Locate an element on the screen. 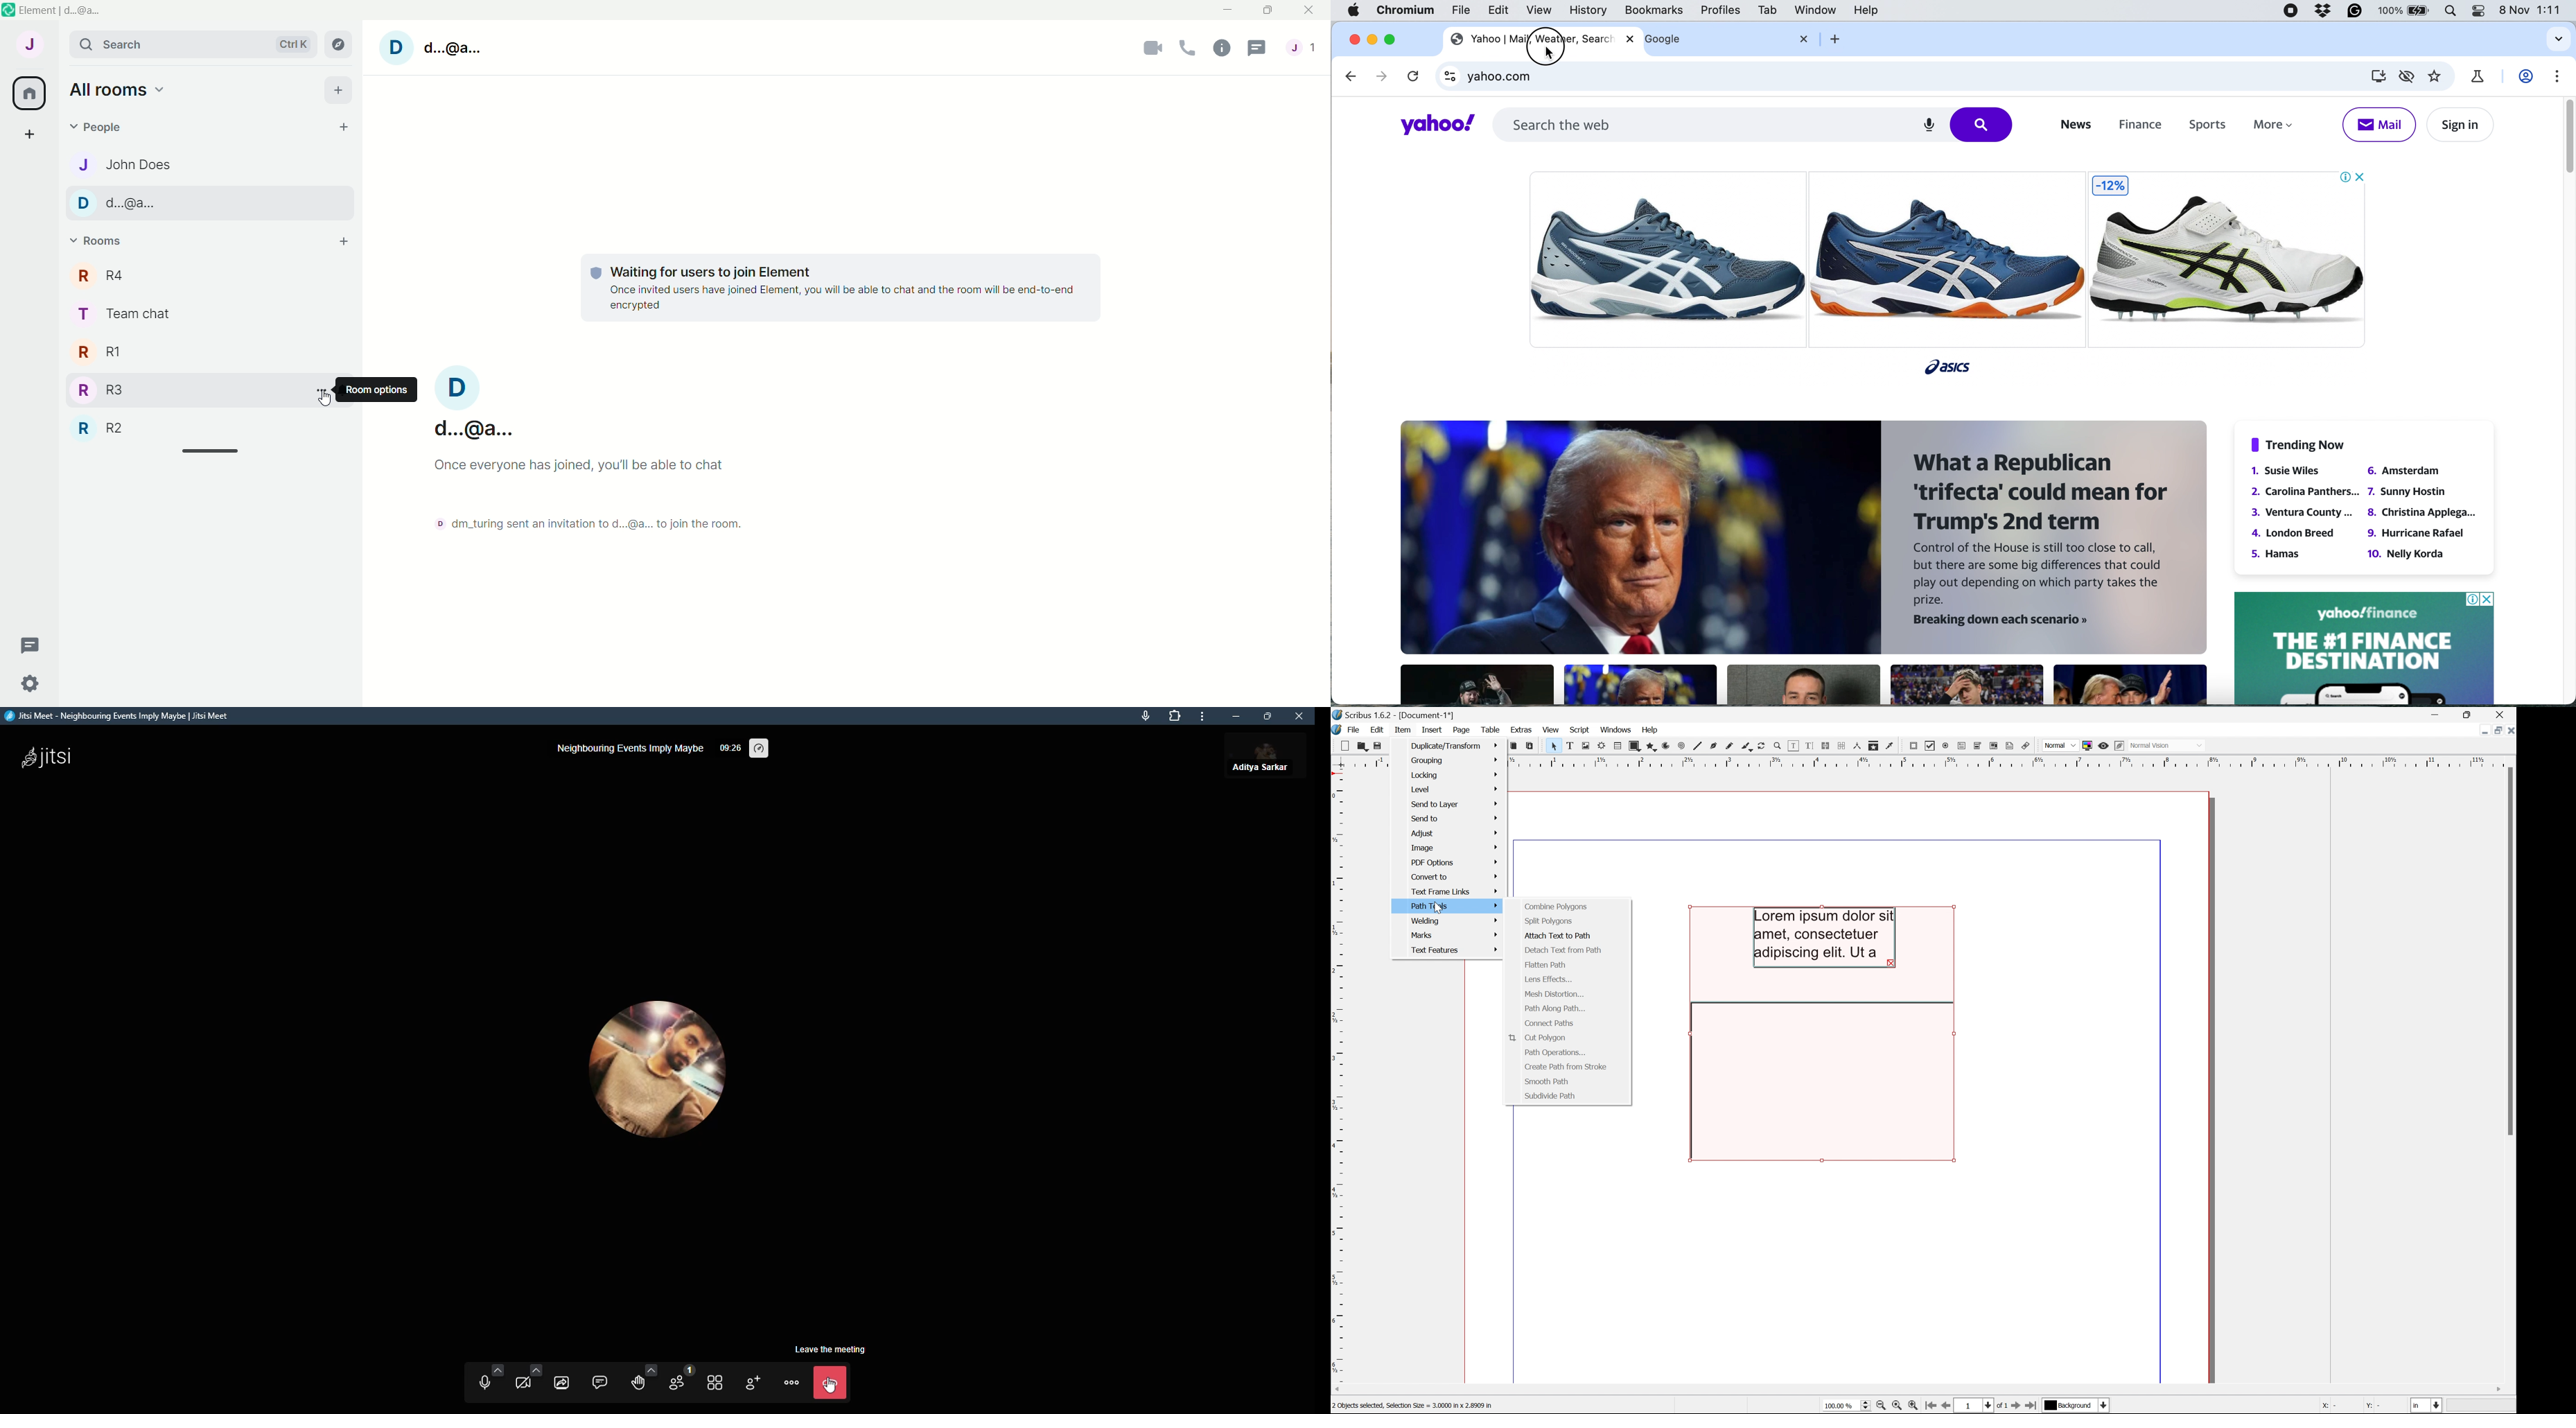 This screenshot has height=1428, width=2576. Lorem ipsum dolor sit amet, consectetuer adipiscing elit, Ut a is located at coordinates (1826, 938).